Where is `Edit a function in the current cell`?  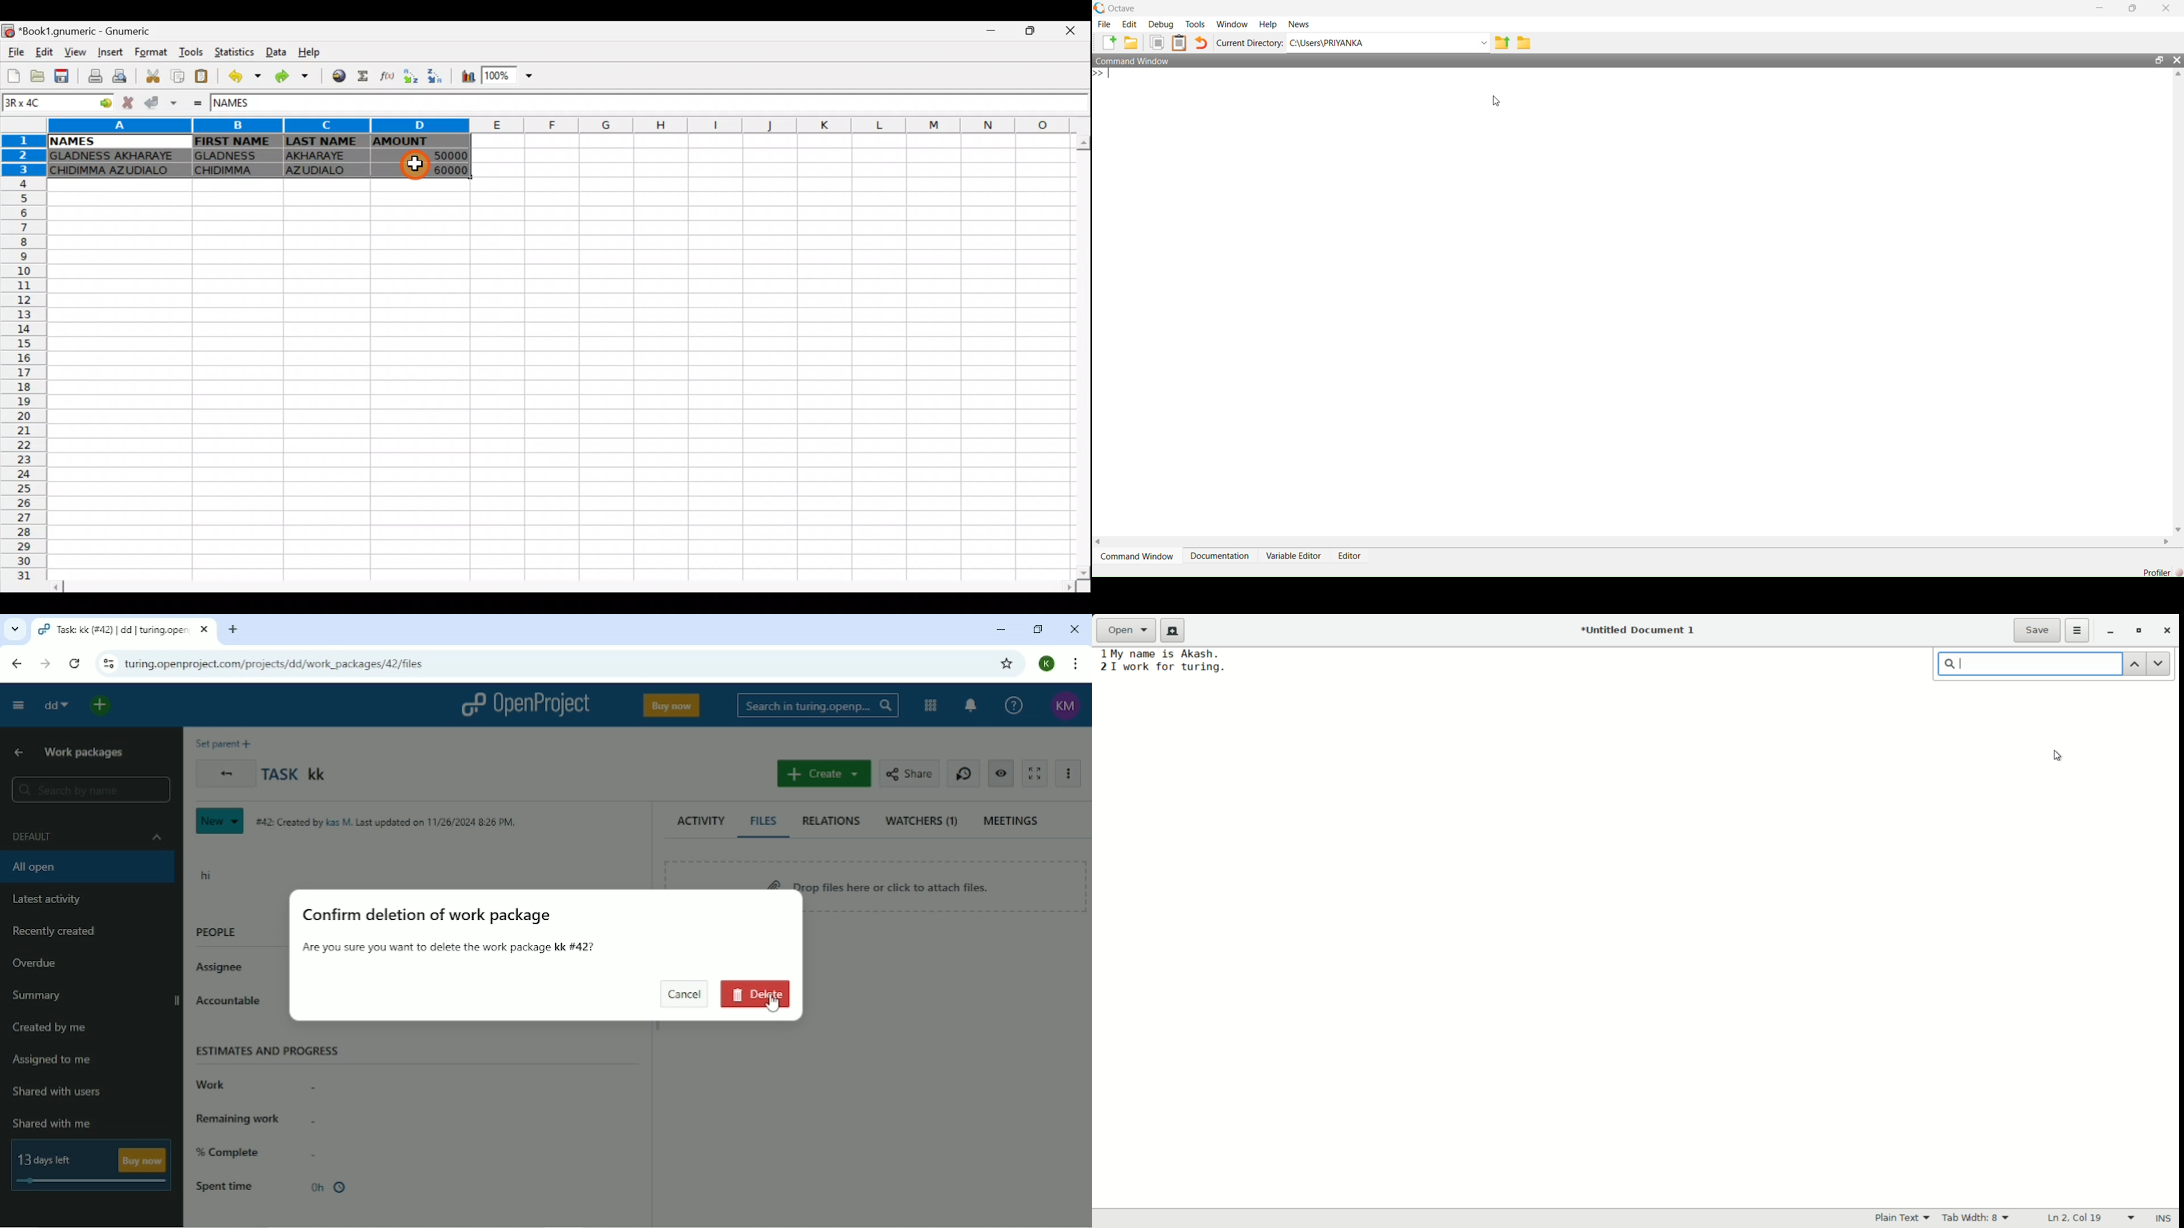
Edit a function in the current cell is located at coordinates (385, 77).